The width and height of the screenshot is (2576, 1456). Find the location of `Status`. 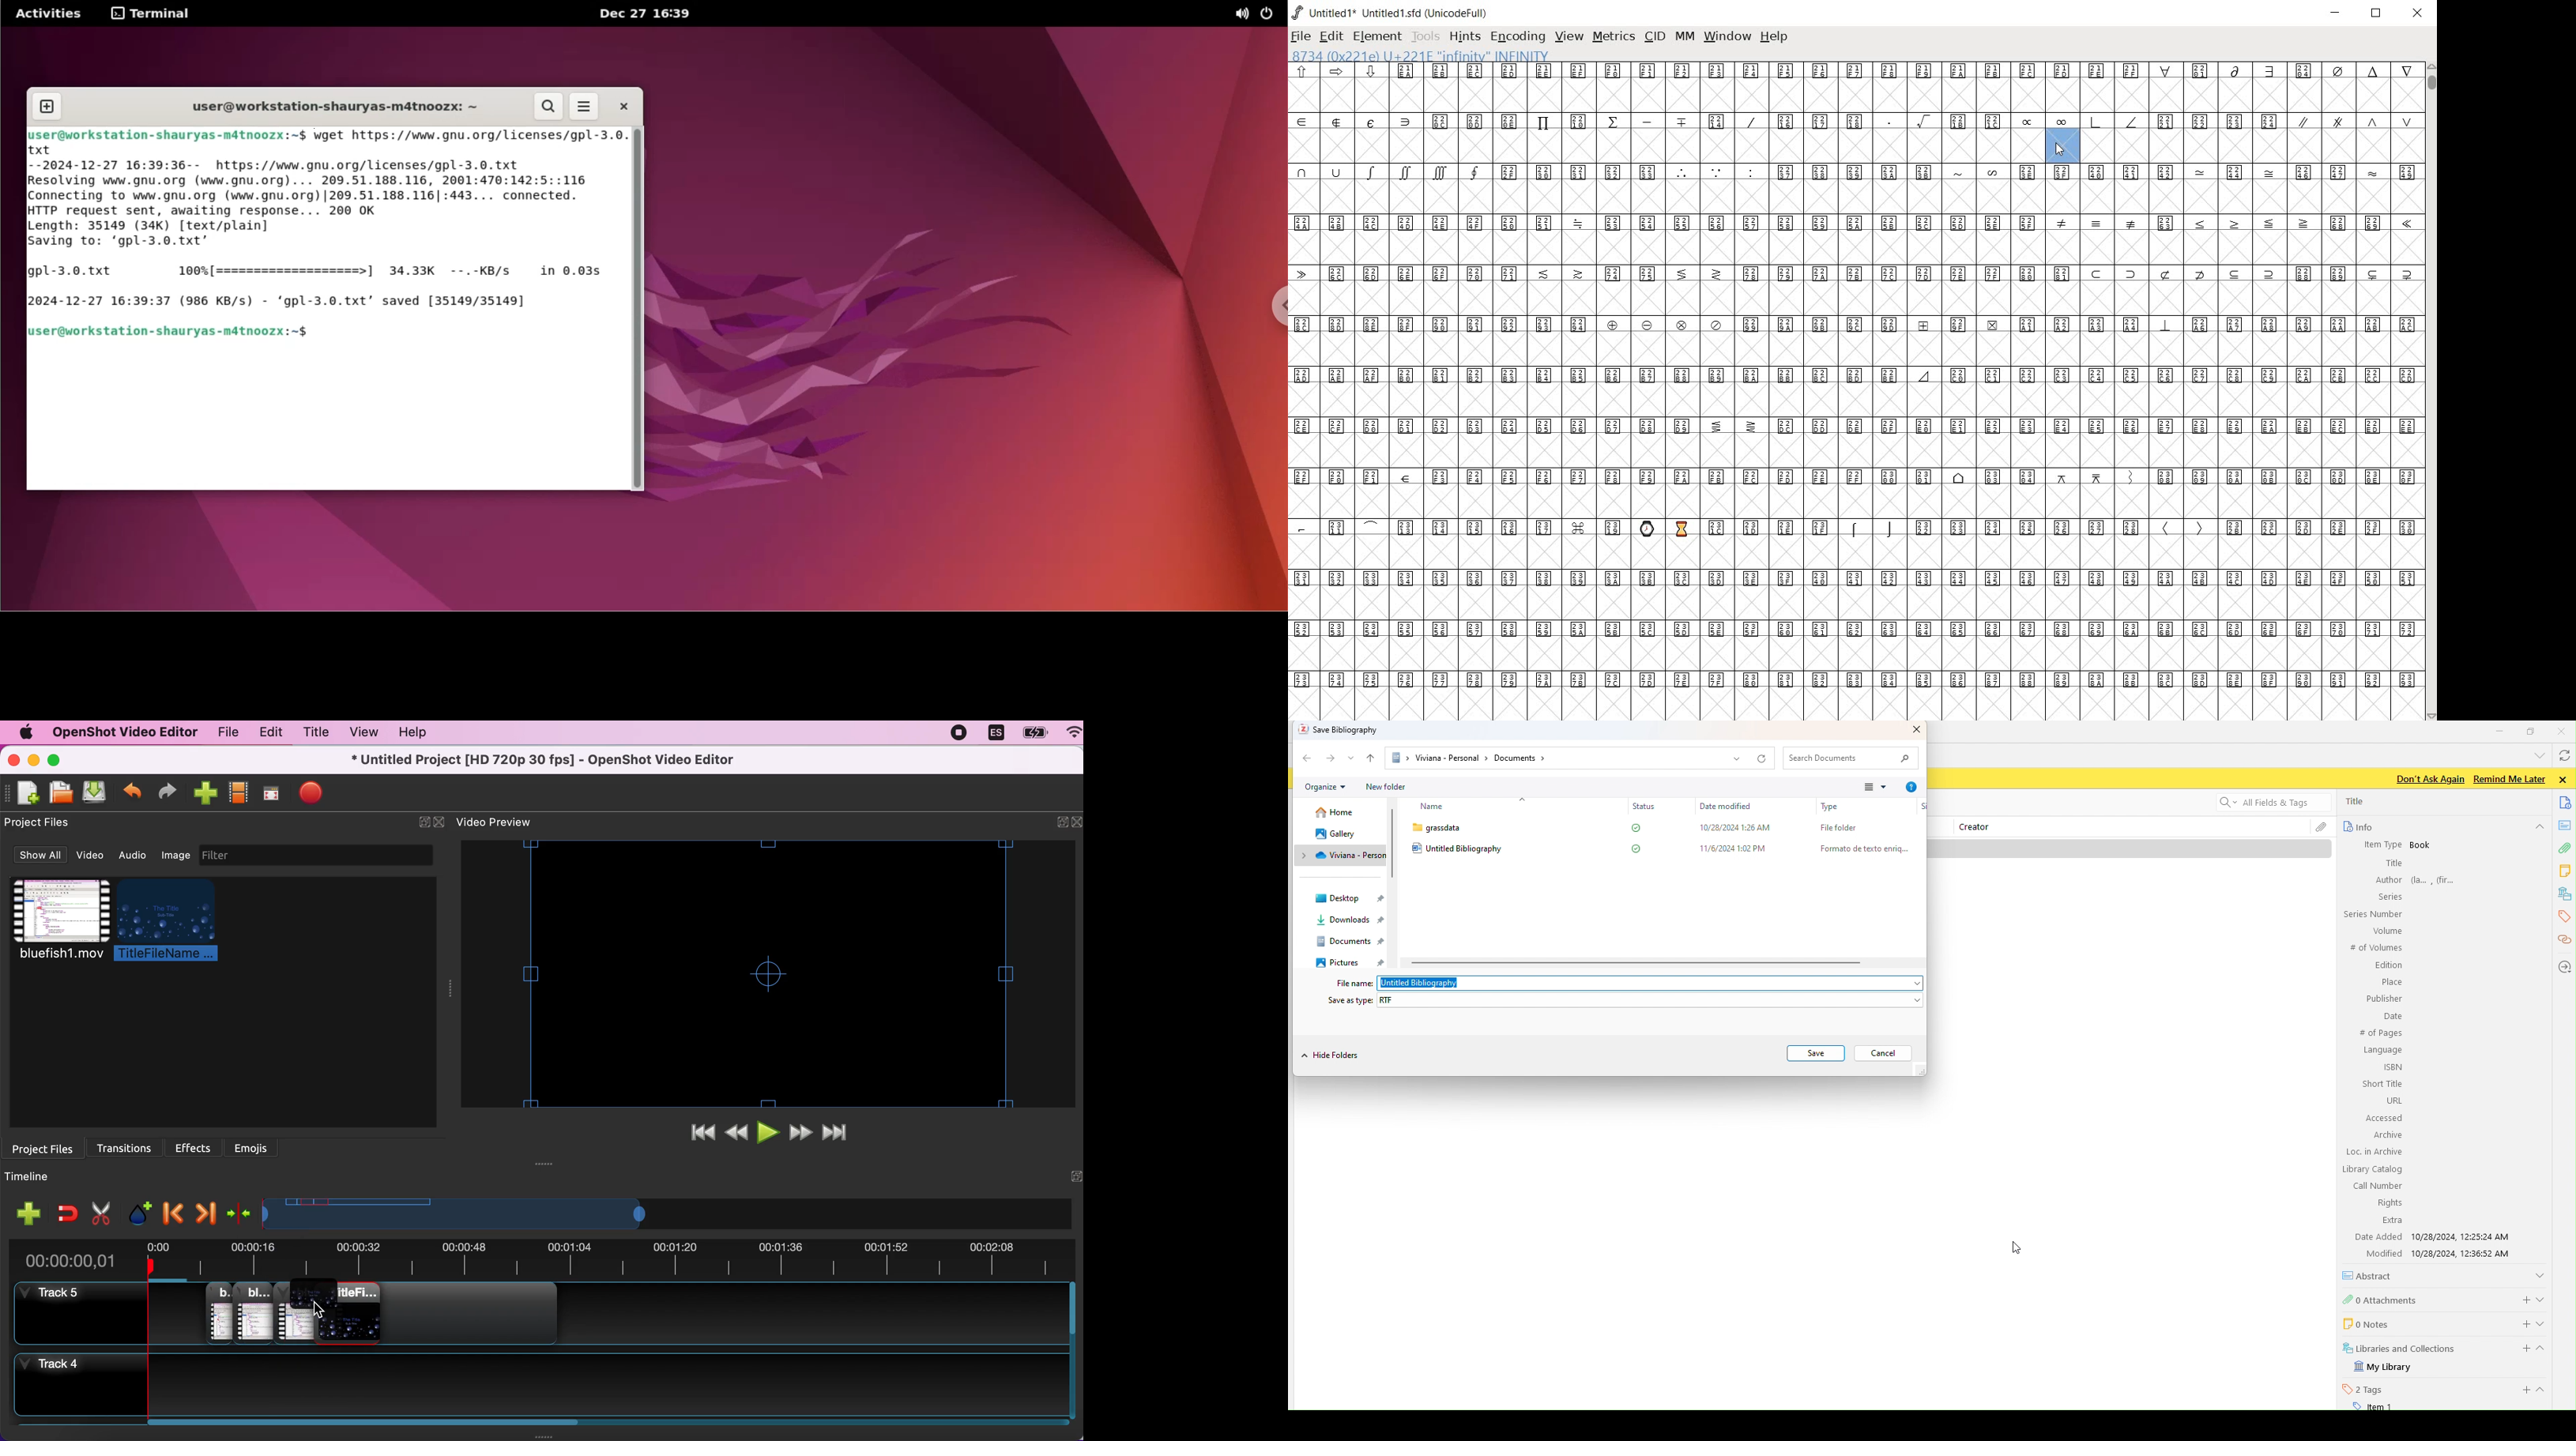

Status is located at coordinates (1642, 806).